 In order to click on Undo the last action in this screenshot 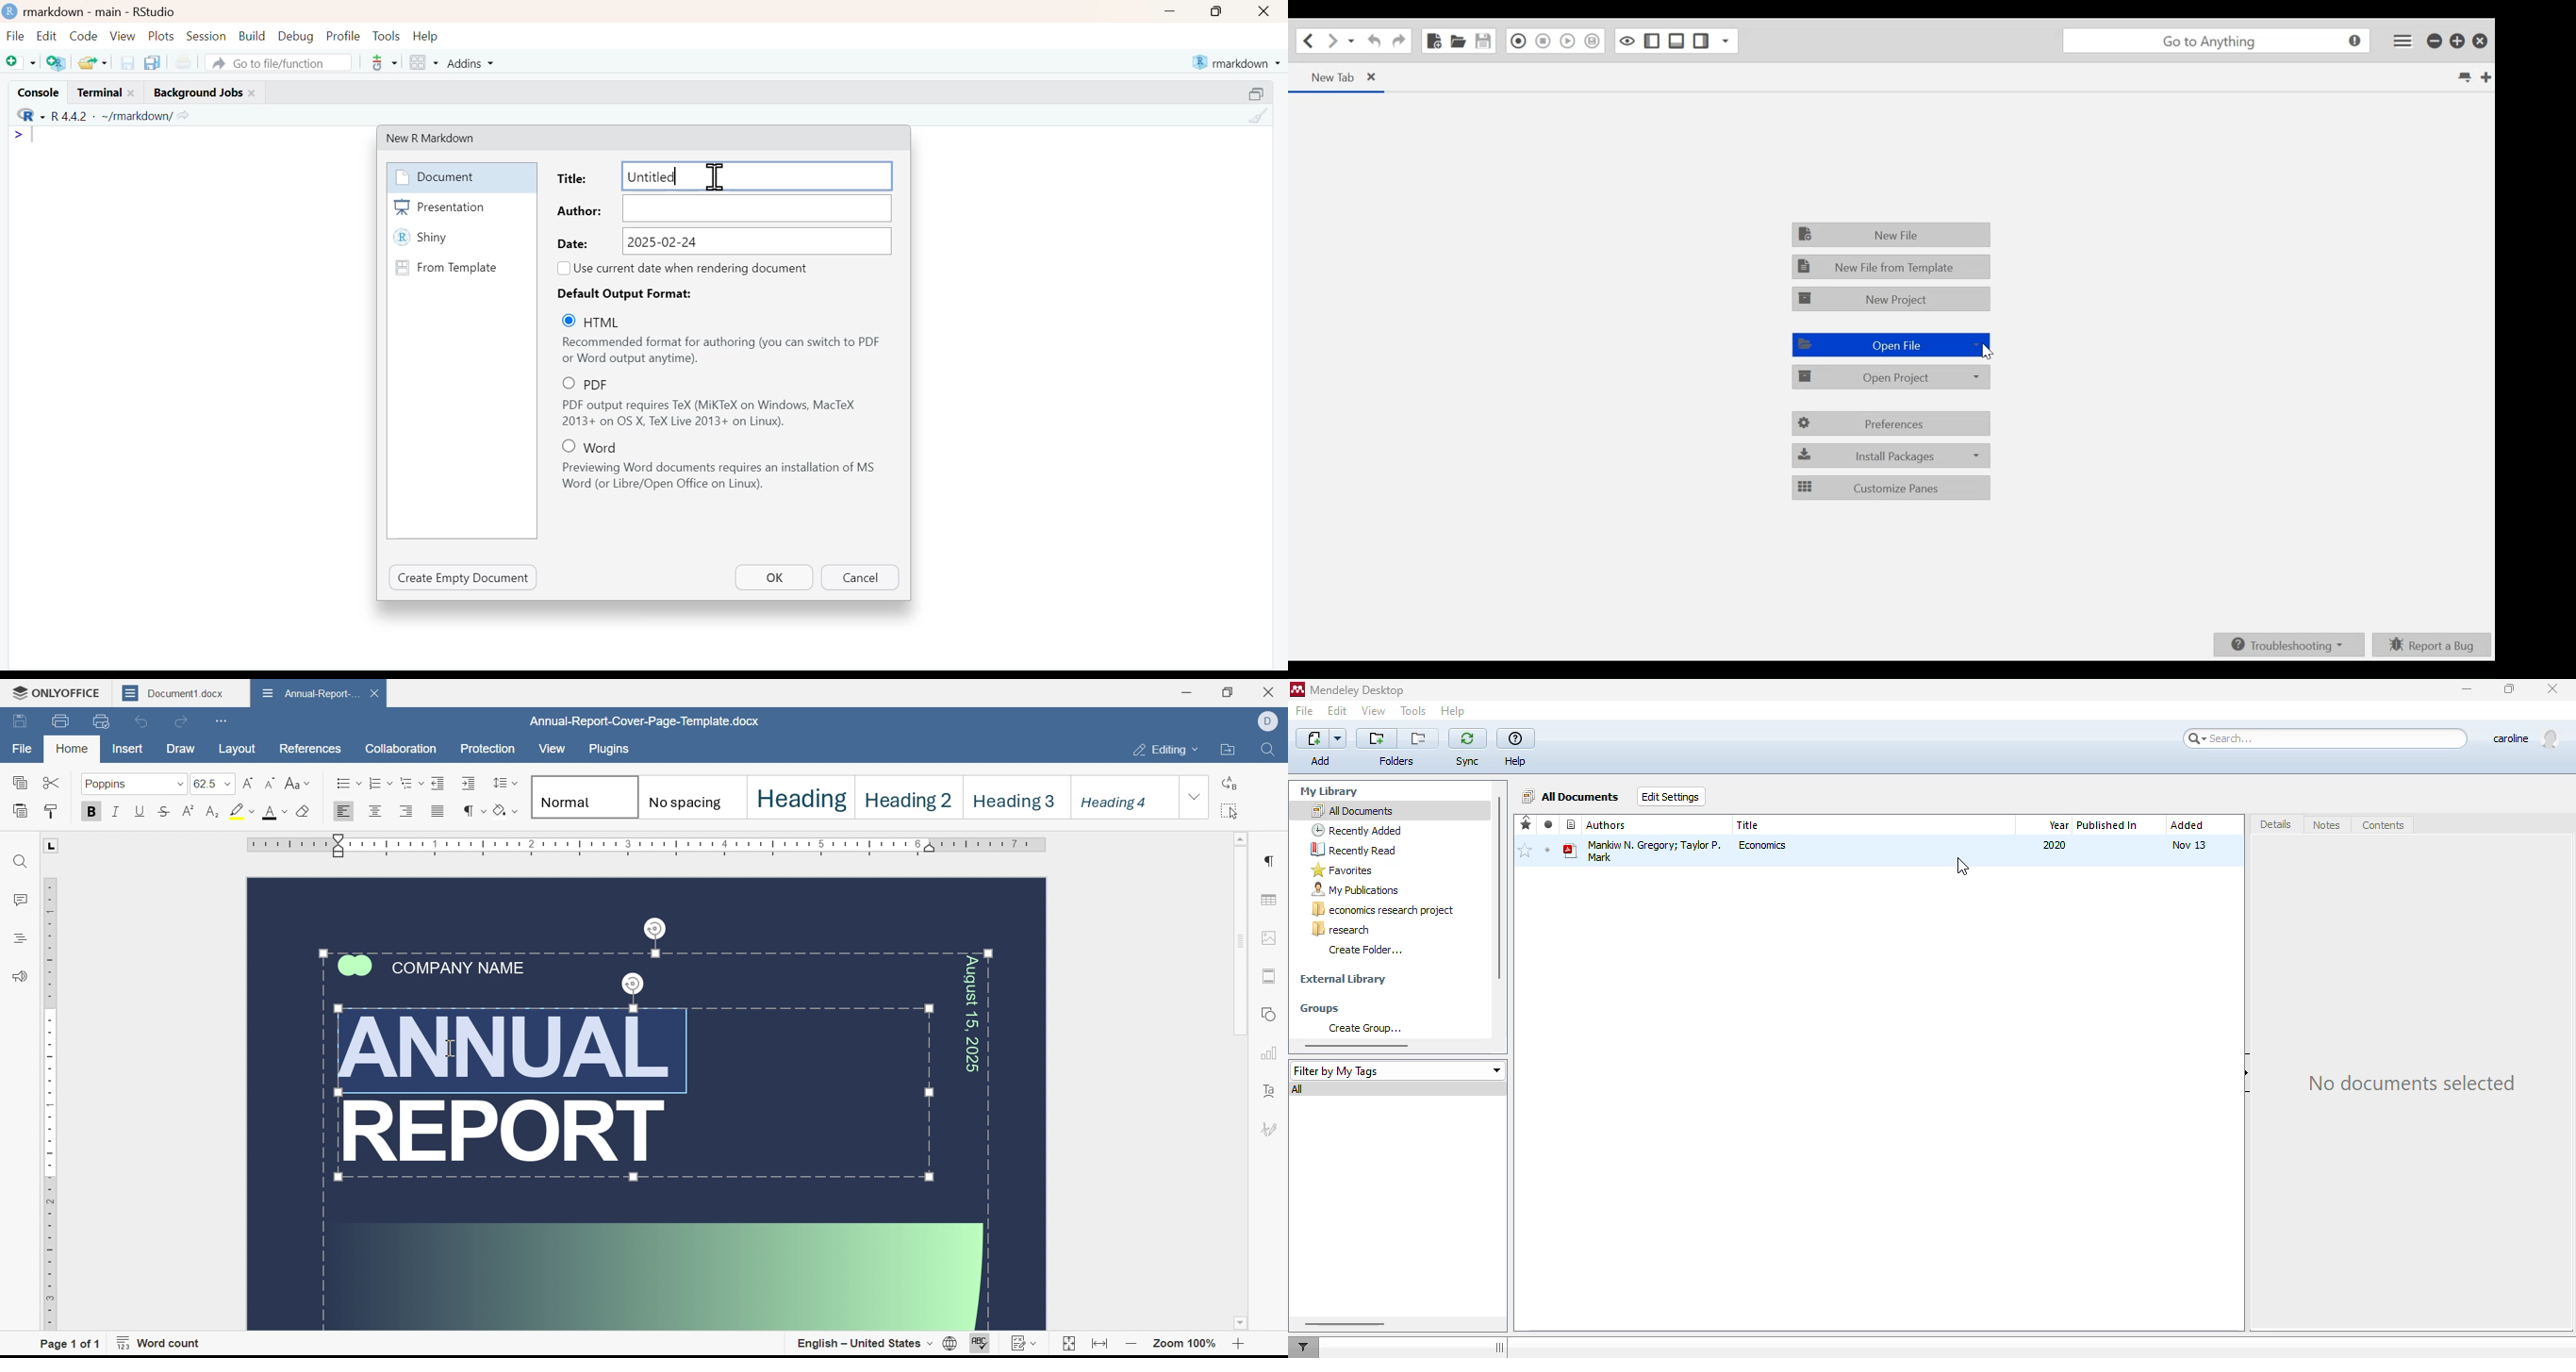, I will do `click(1398, 41)`.